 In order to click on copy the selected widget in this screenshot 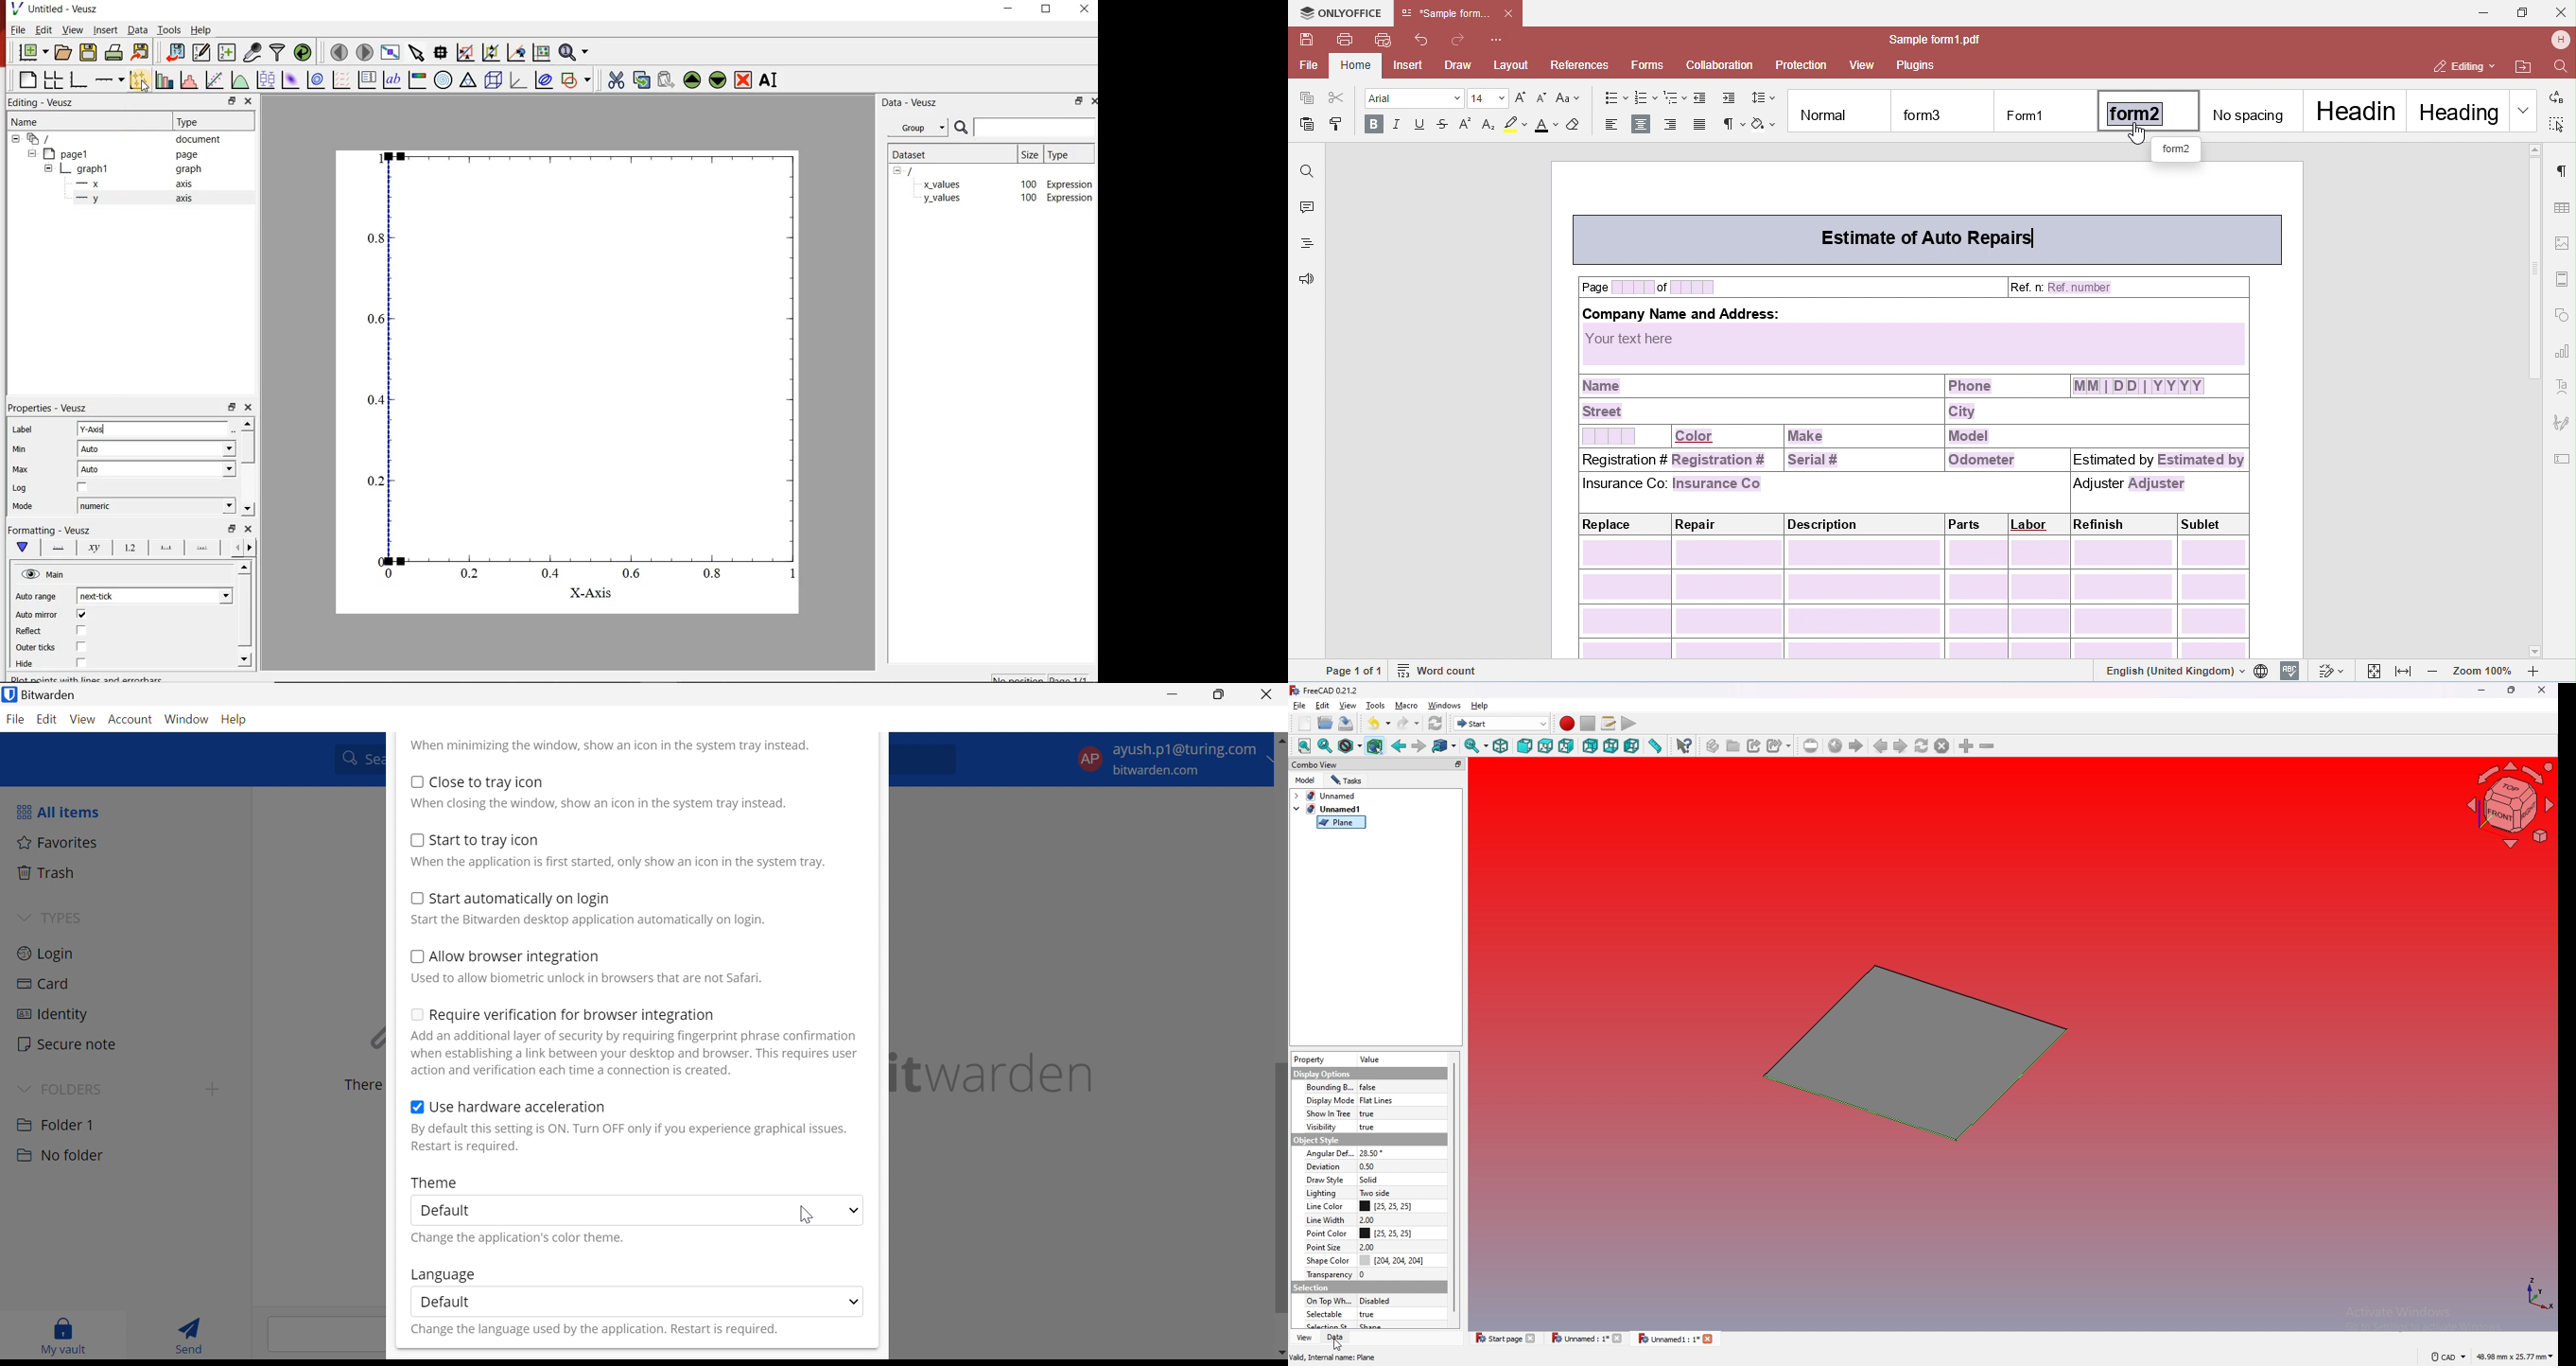, I will do `click(641, 80)`.